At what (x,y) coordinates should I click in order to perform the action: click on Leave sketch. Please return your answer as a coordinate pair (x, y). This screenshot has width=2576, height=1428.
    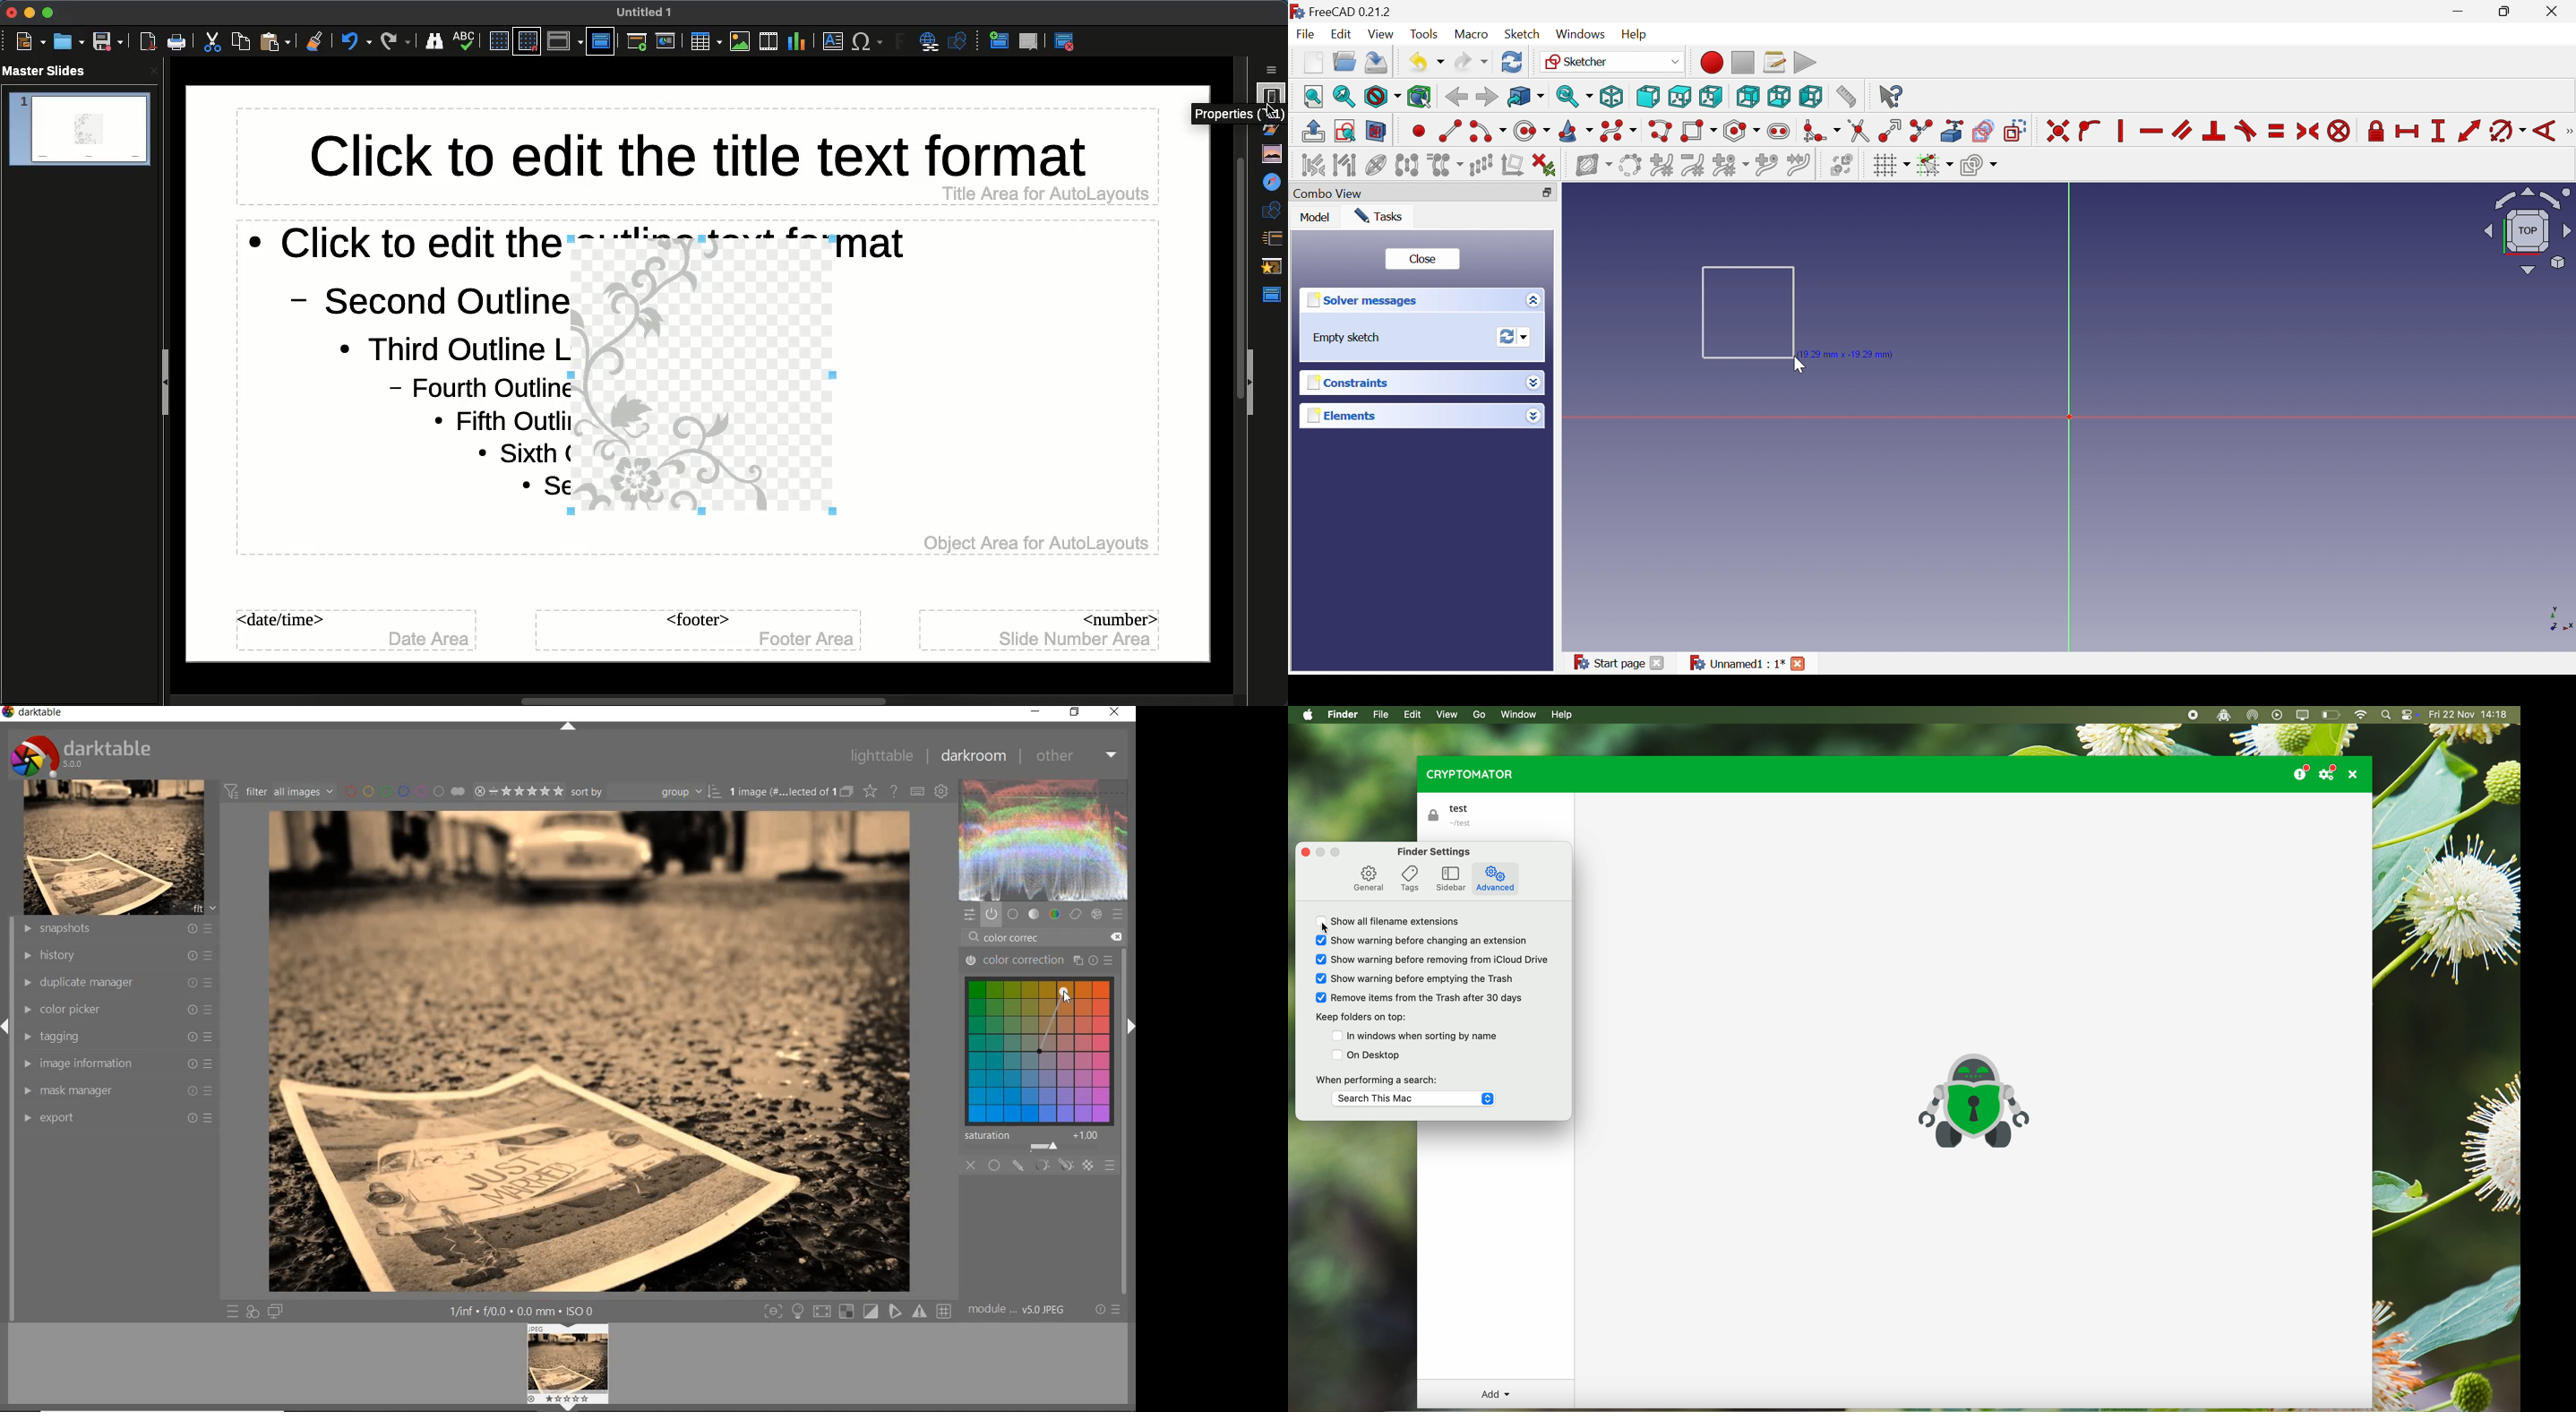
    Looking at the image, I should click on (1312, 131).